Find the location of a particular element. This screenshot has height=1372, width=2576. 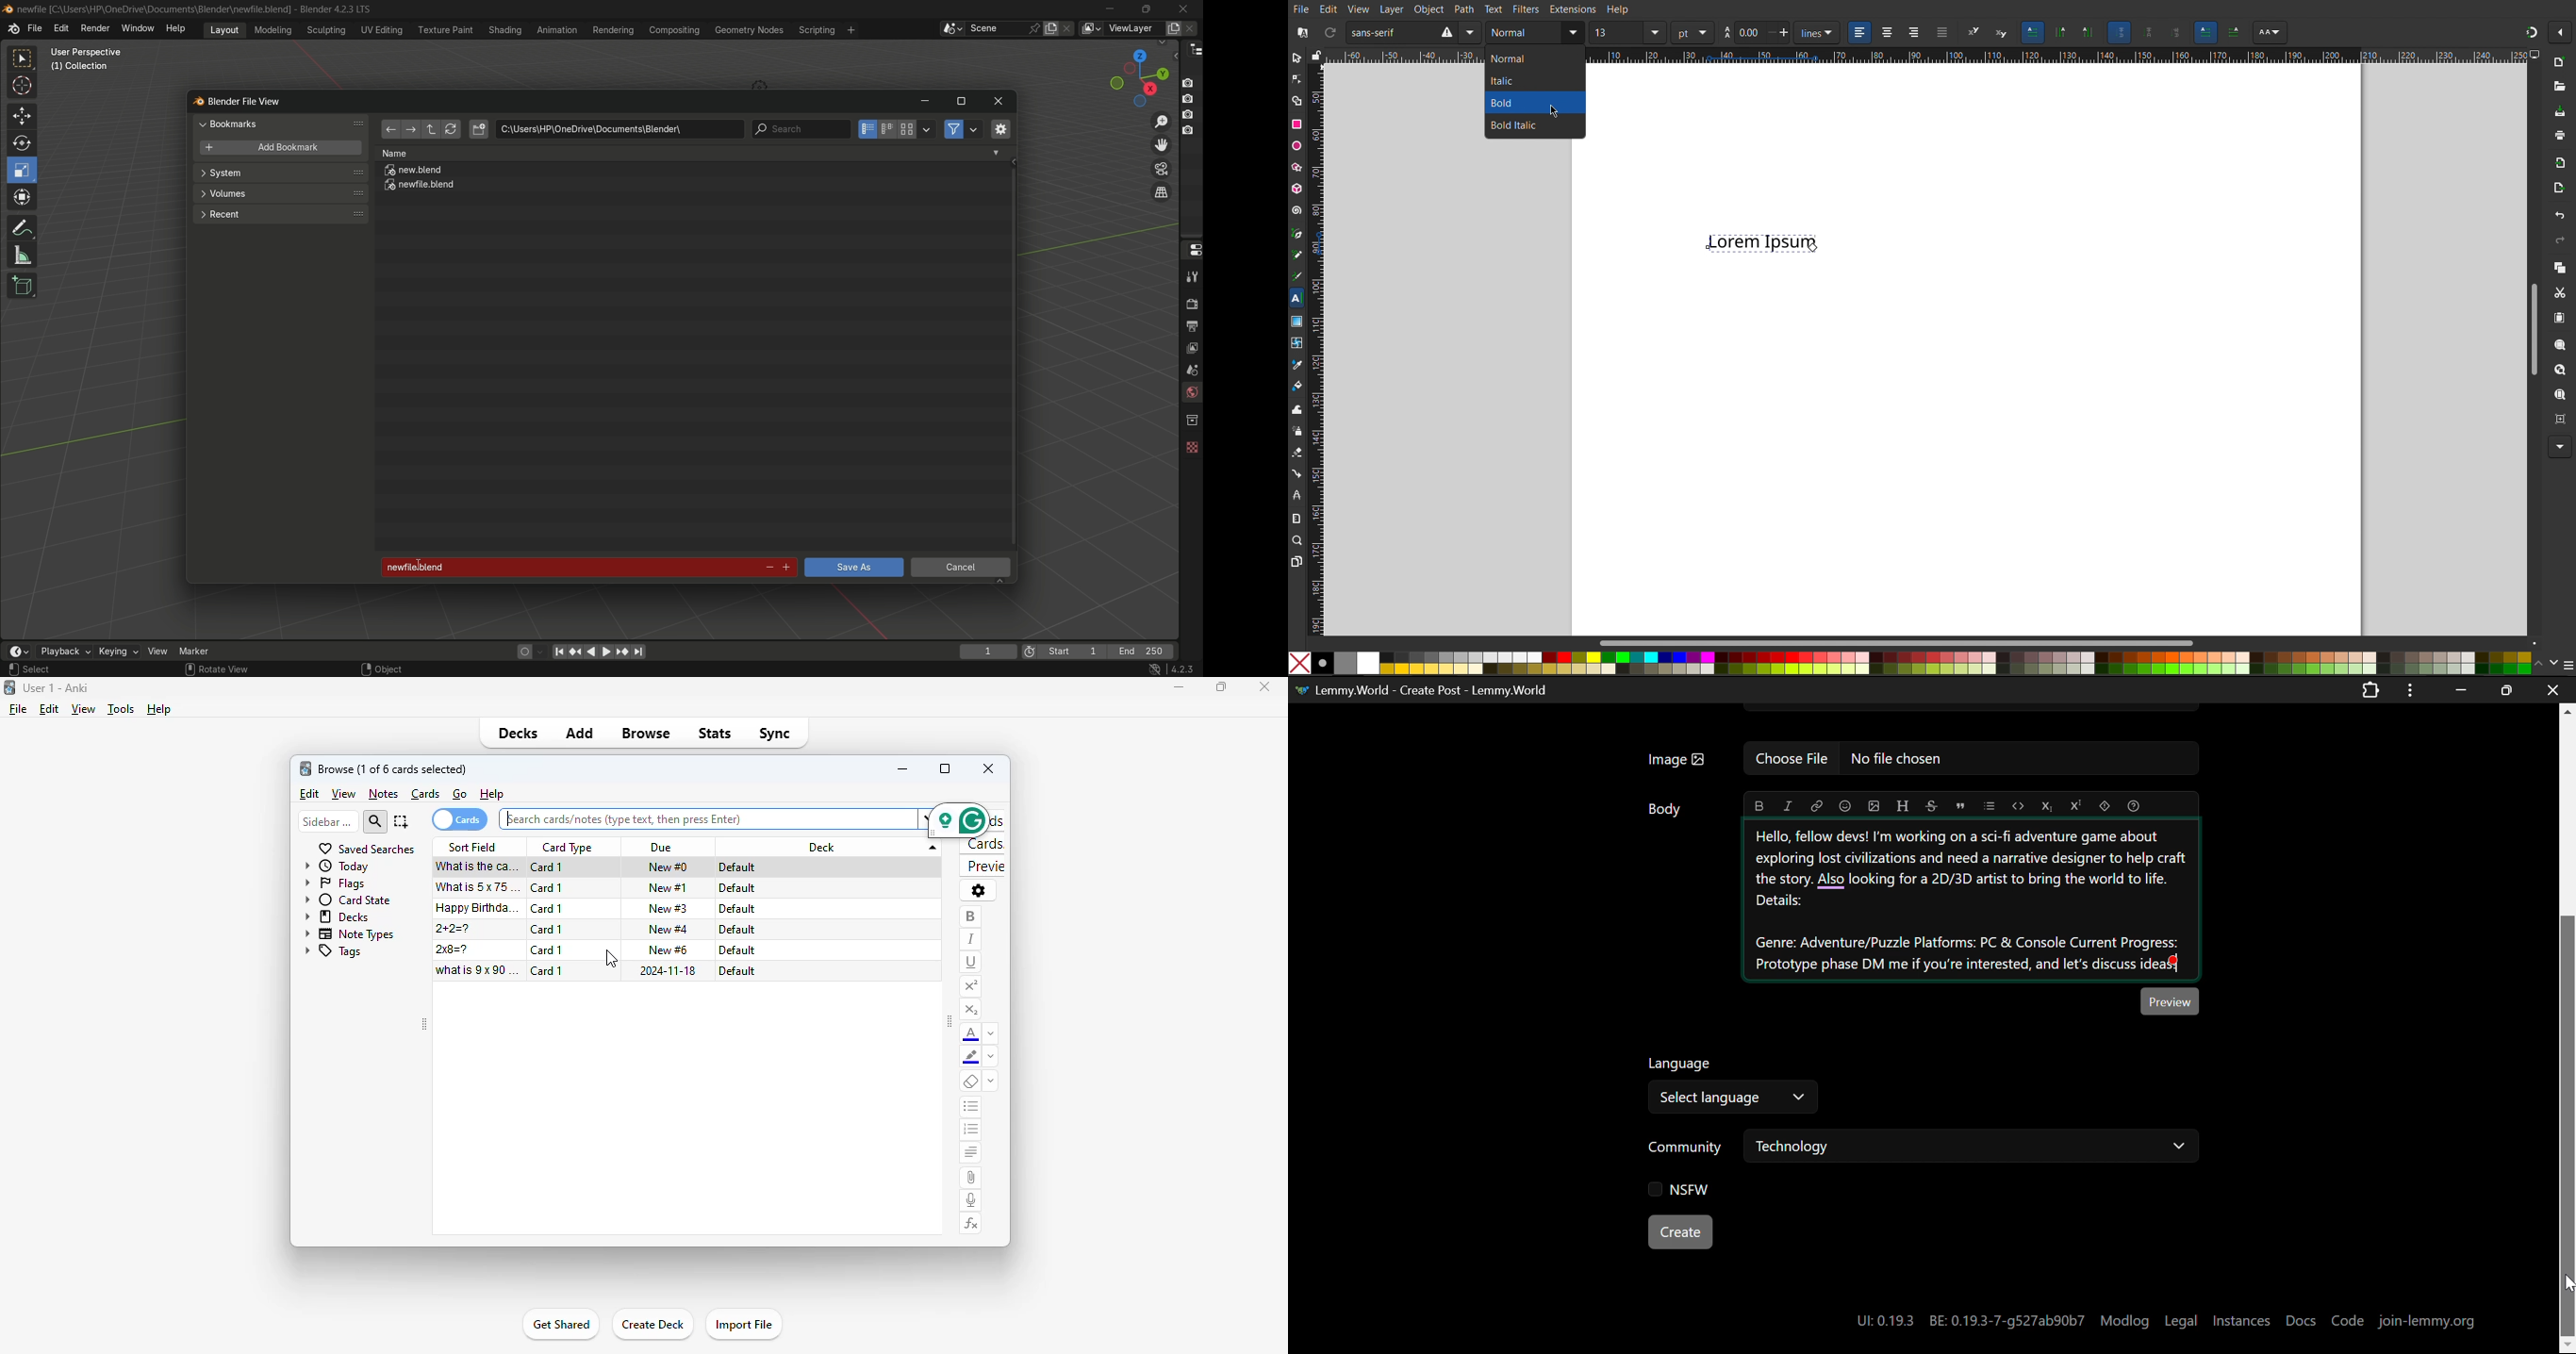

first frame of the playback is located at coordinates (1064, 651).